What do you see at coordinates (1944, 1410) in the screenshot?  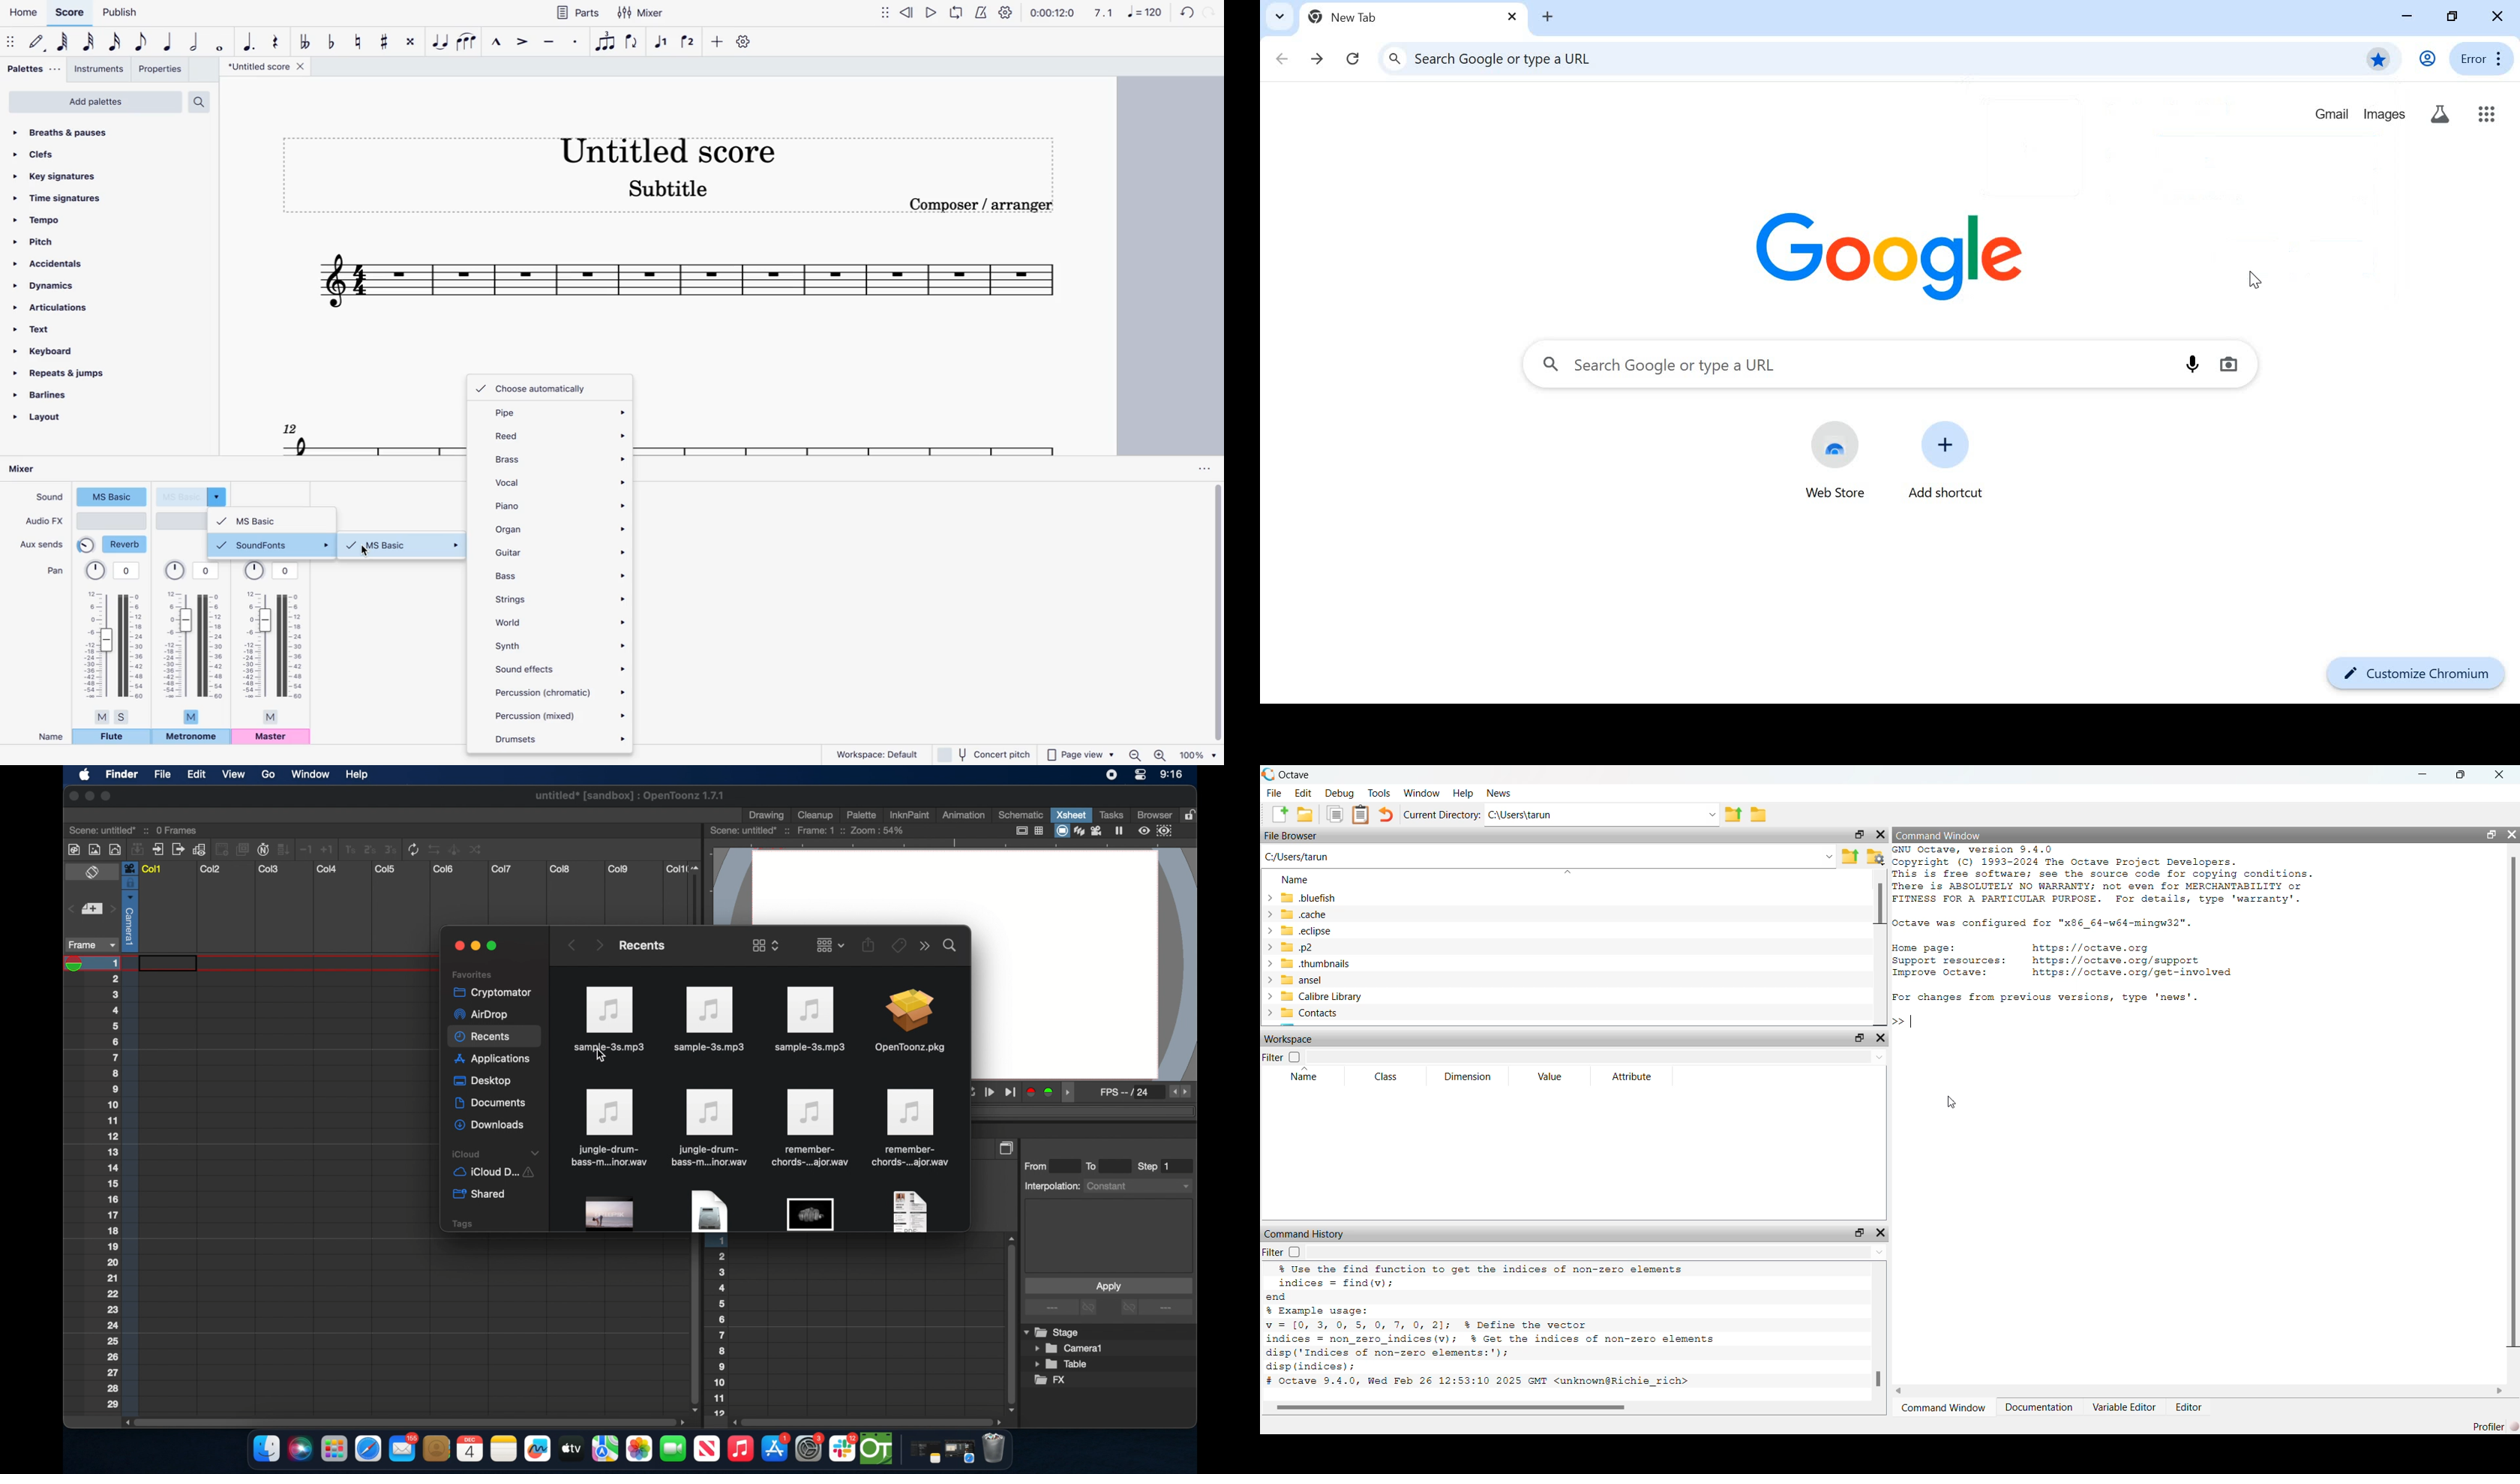 I see `Command Window` at bounding box center [1944, 1410].